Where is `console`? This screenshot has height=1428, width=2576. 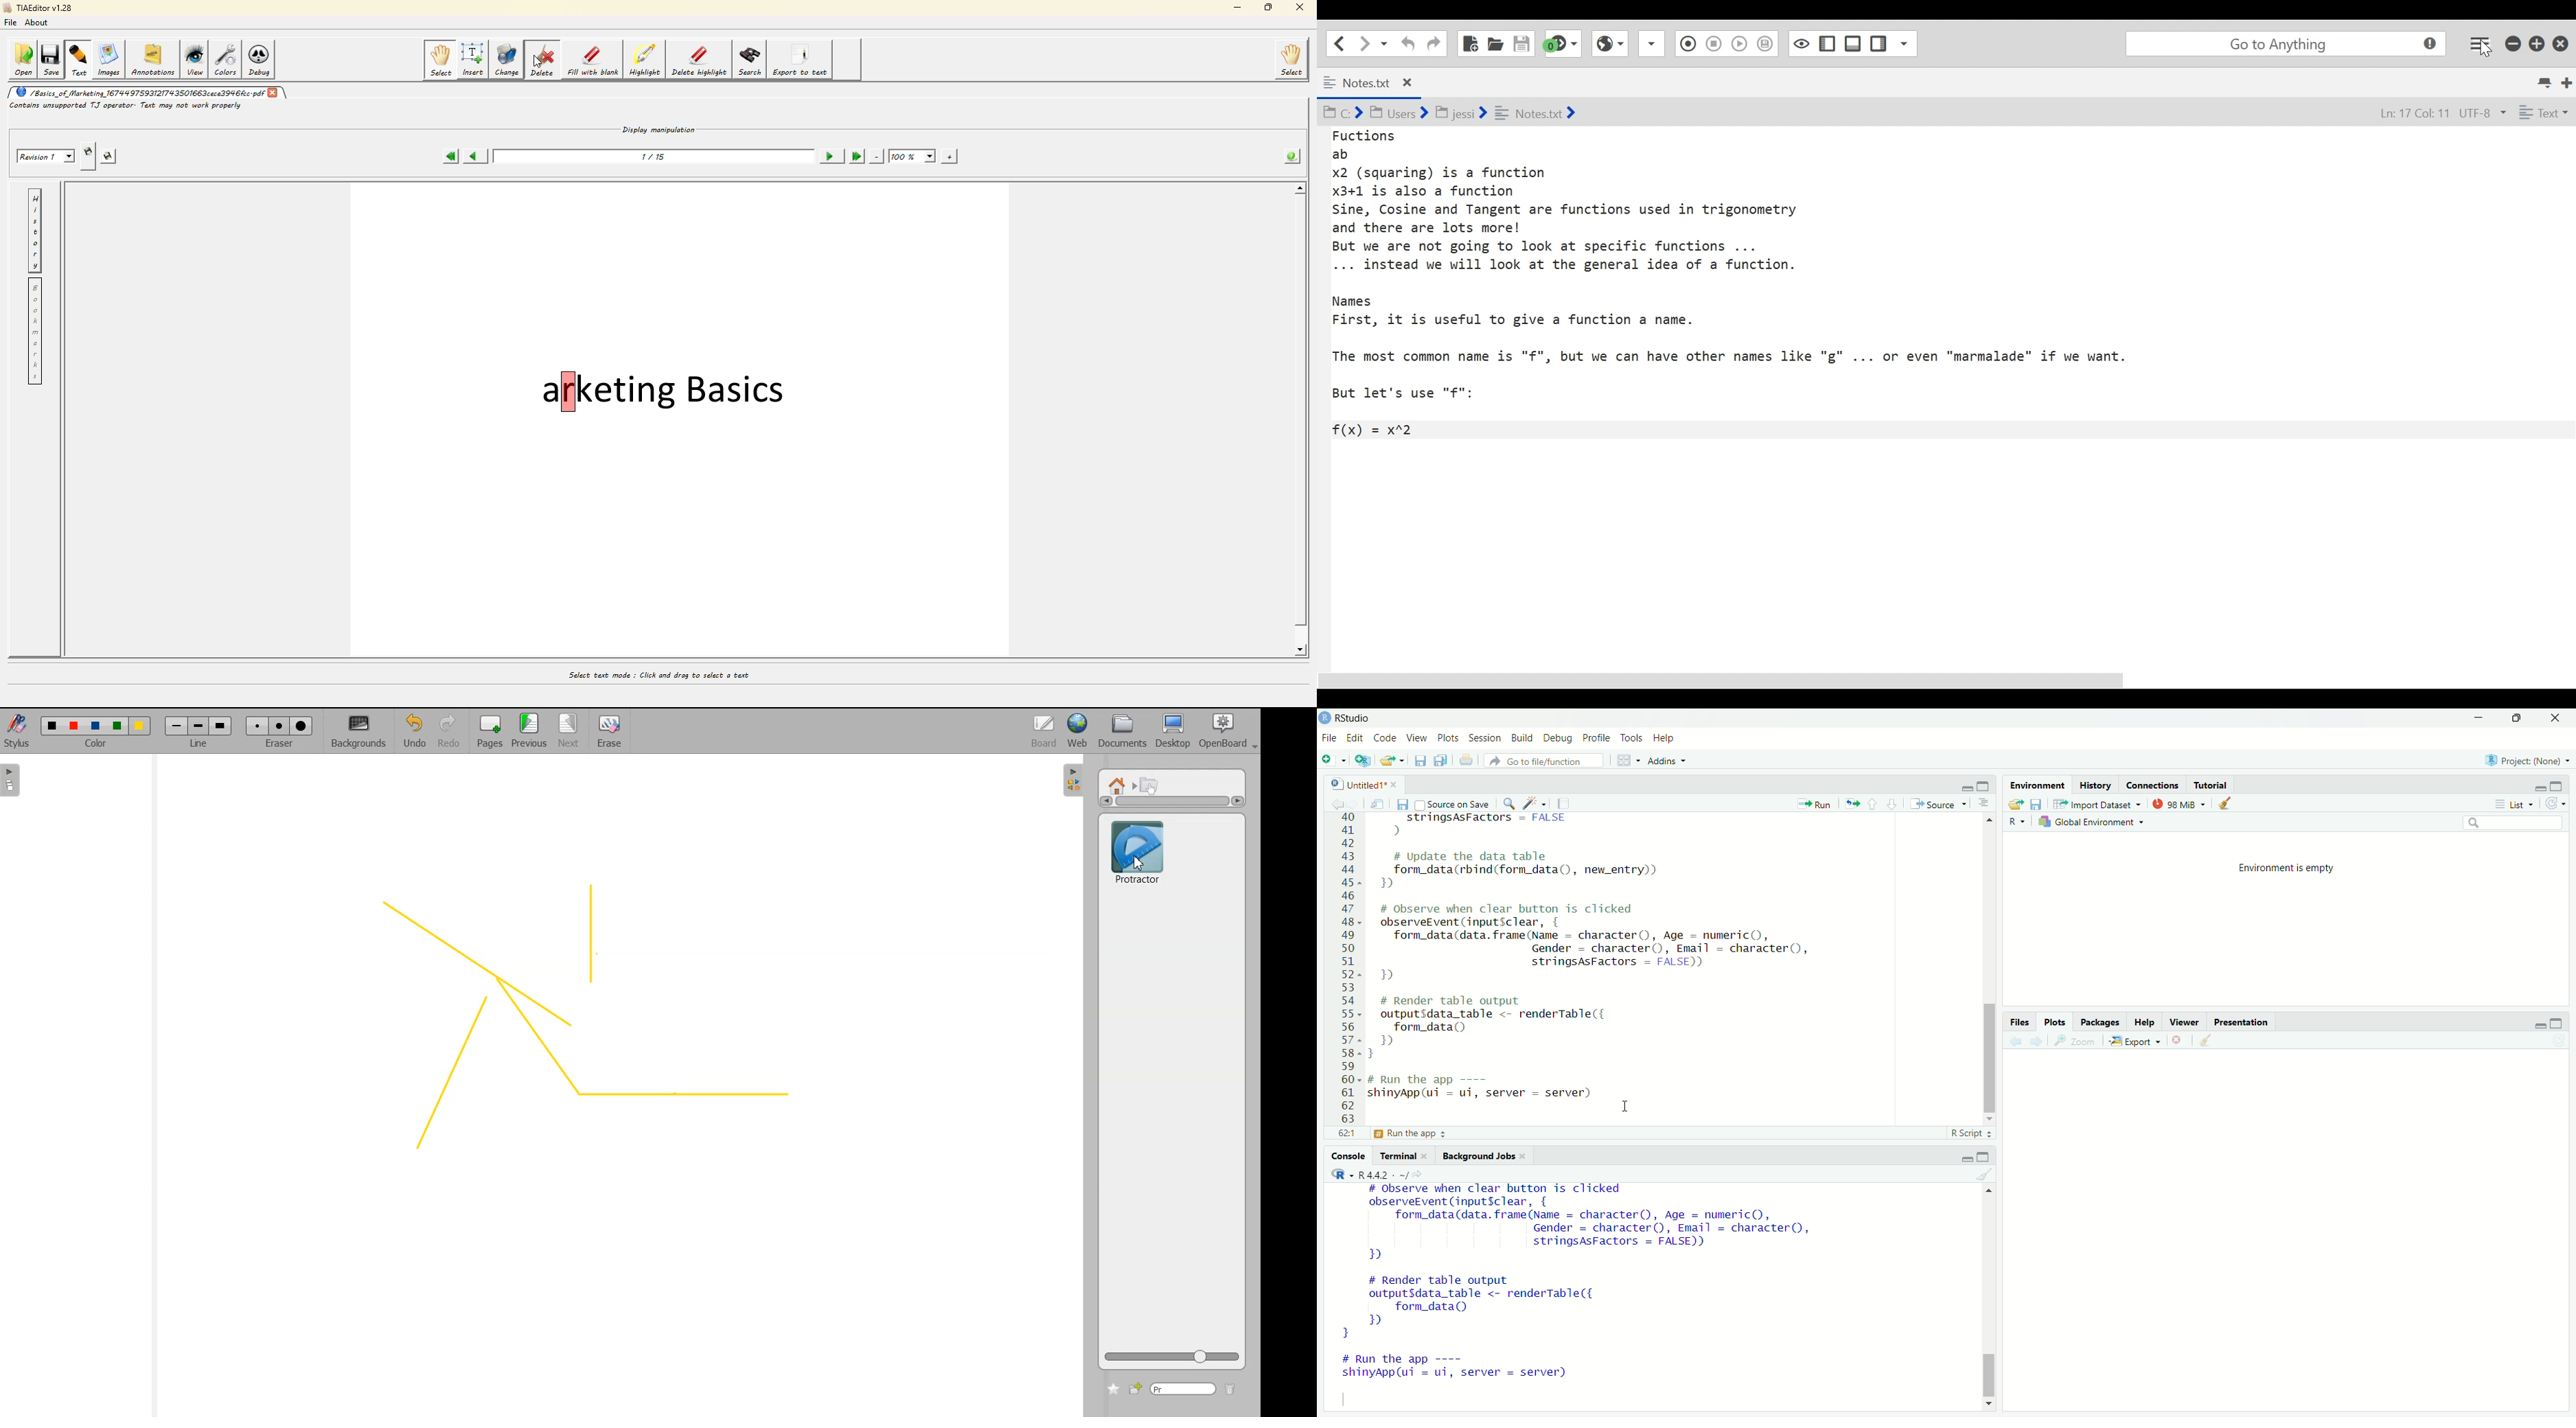
console is located at coordinates (1346, 1156).